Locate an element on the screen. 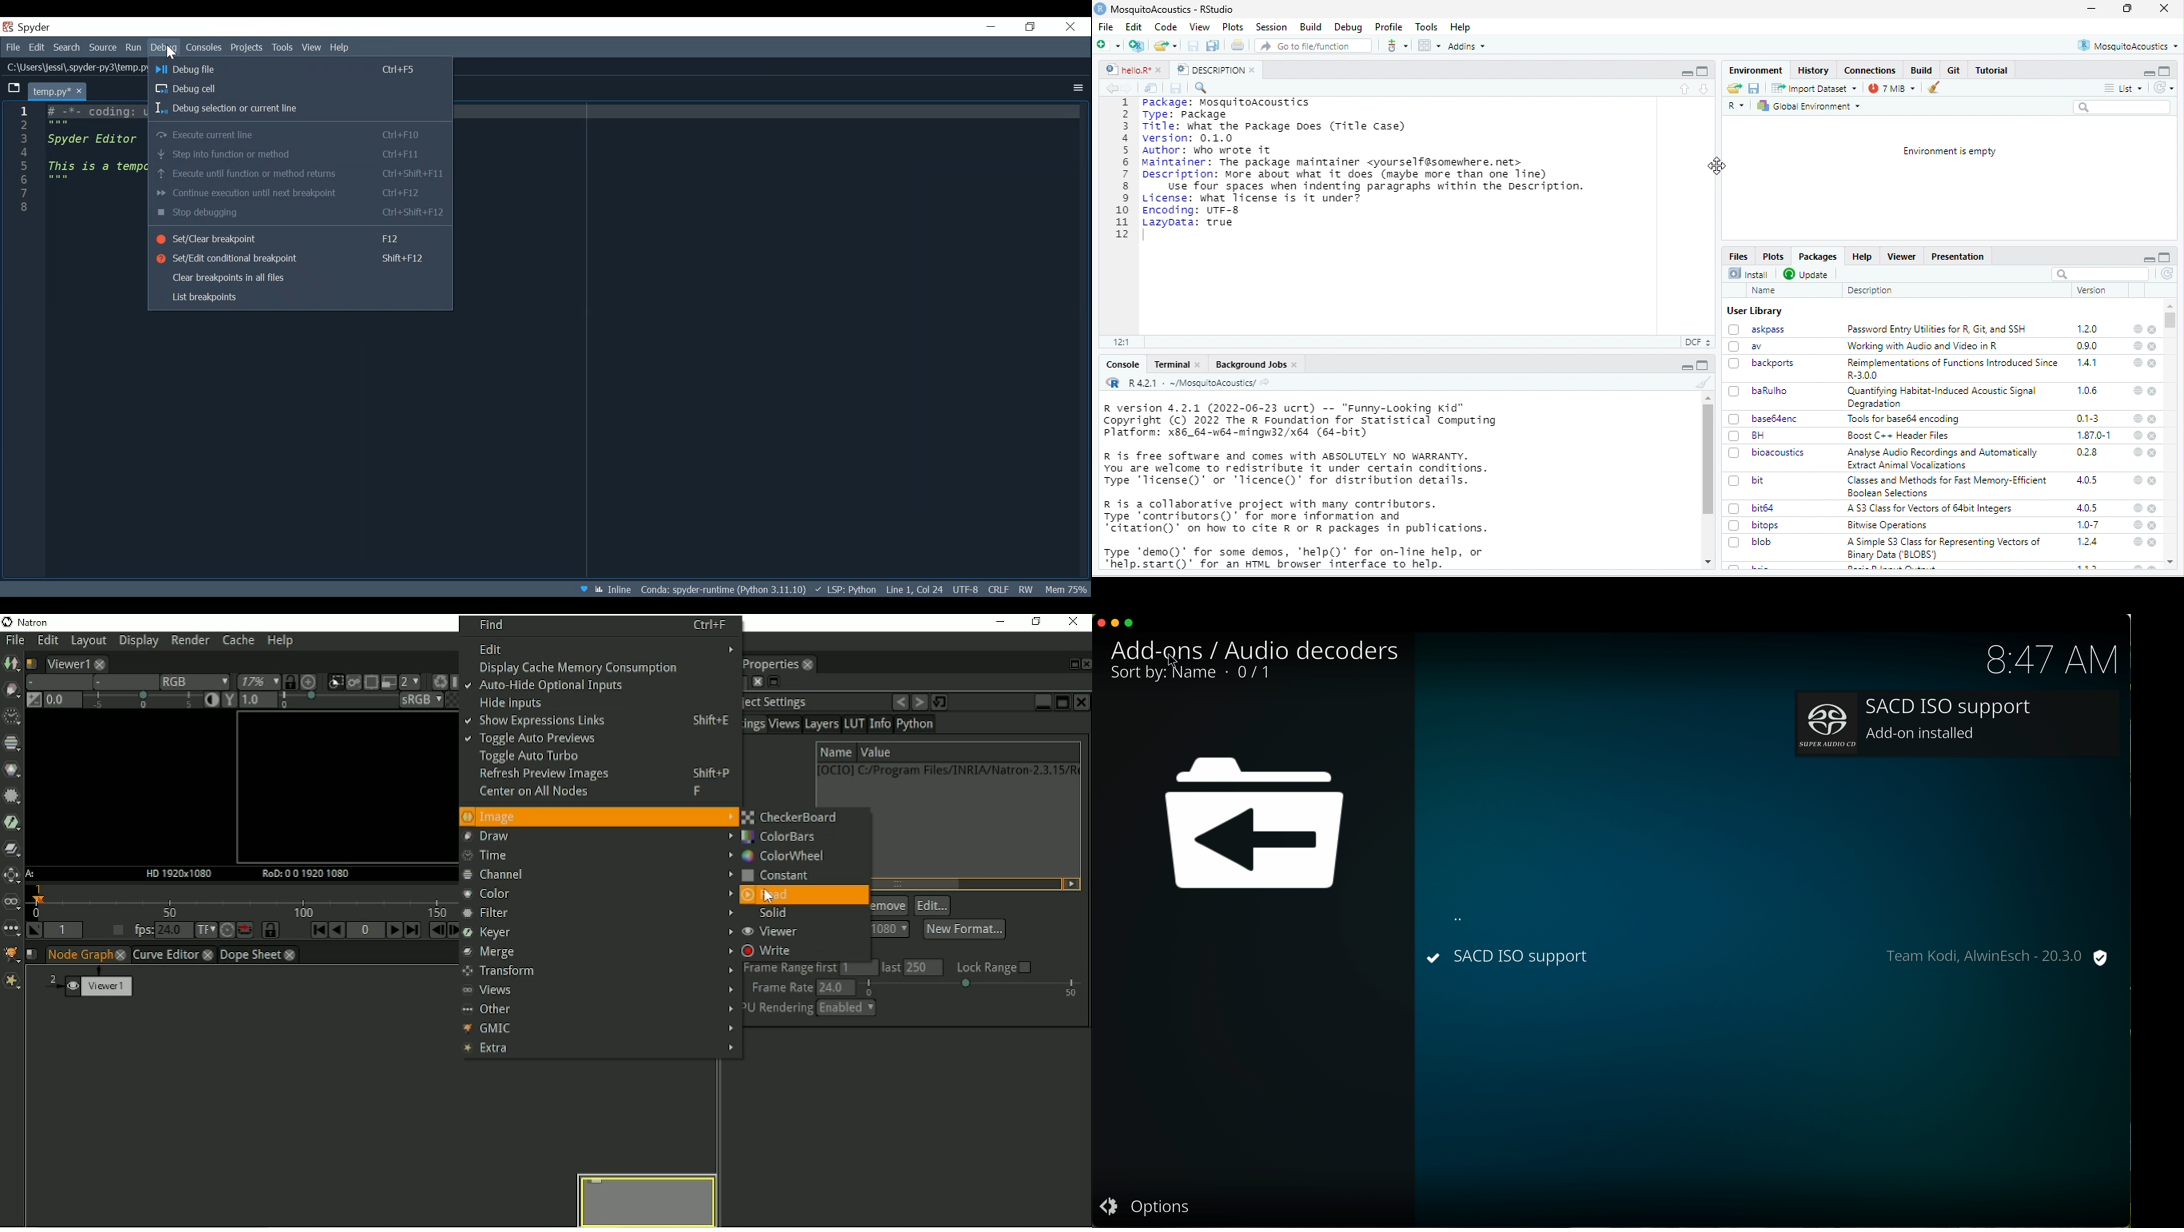  MosquitoAcoustics - RStudio is located at coordinates (1173, 10).